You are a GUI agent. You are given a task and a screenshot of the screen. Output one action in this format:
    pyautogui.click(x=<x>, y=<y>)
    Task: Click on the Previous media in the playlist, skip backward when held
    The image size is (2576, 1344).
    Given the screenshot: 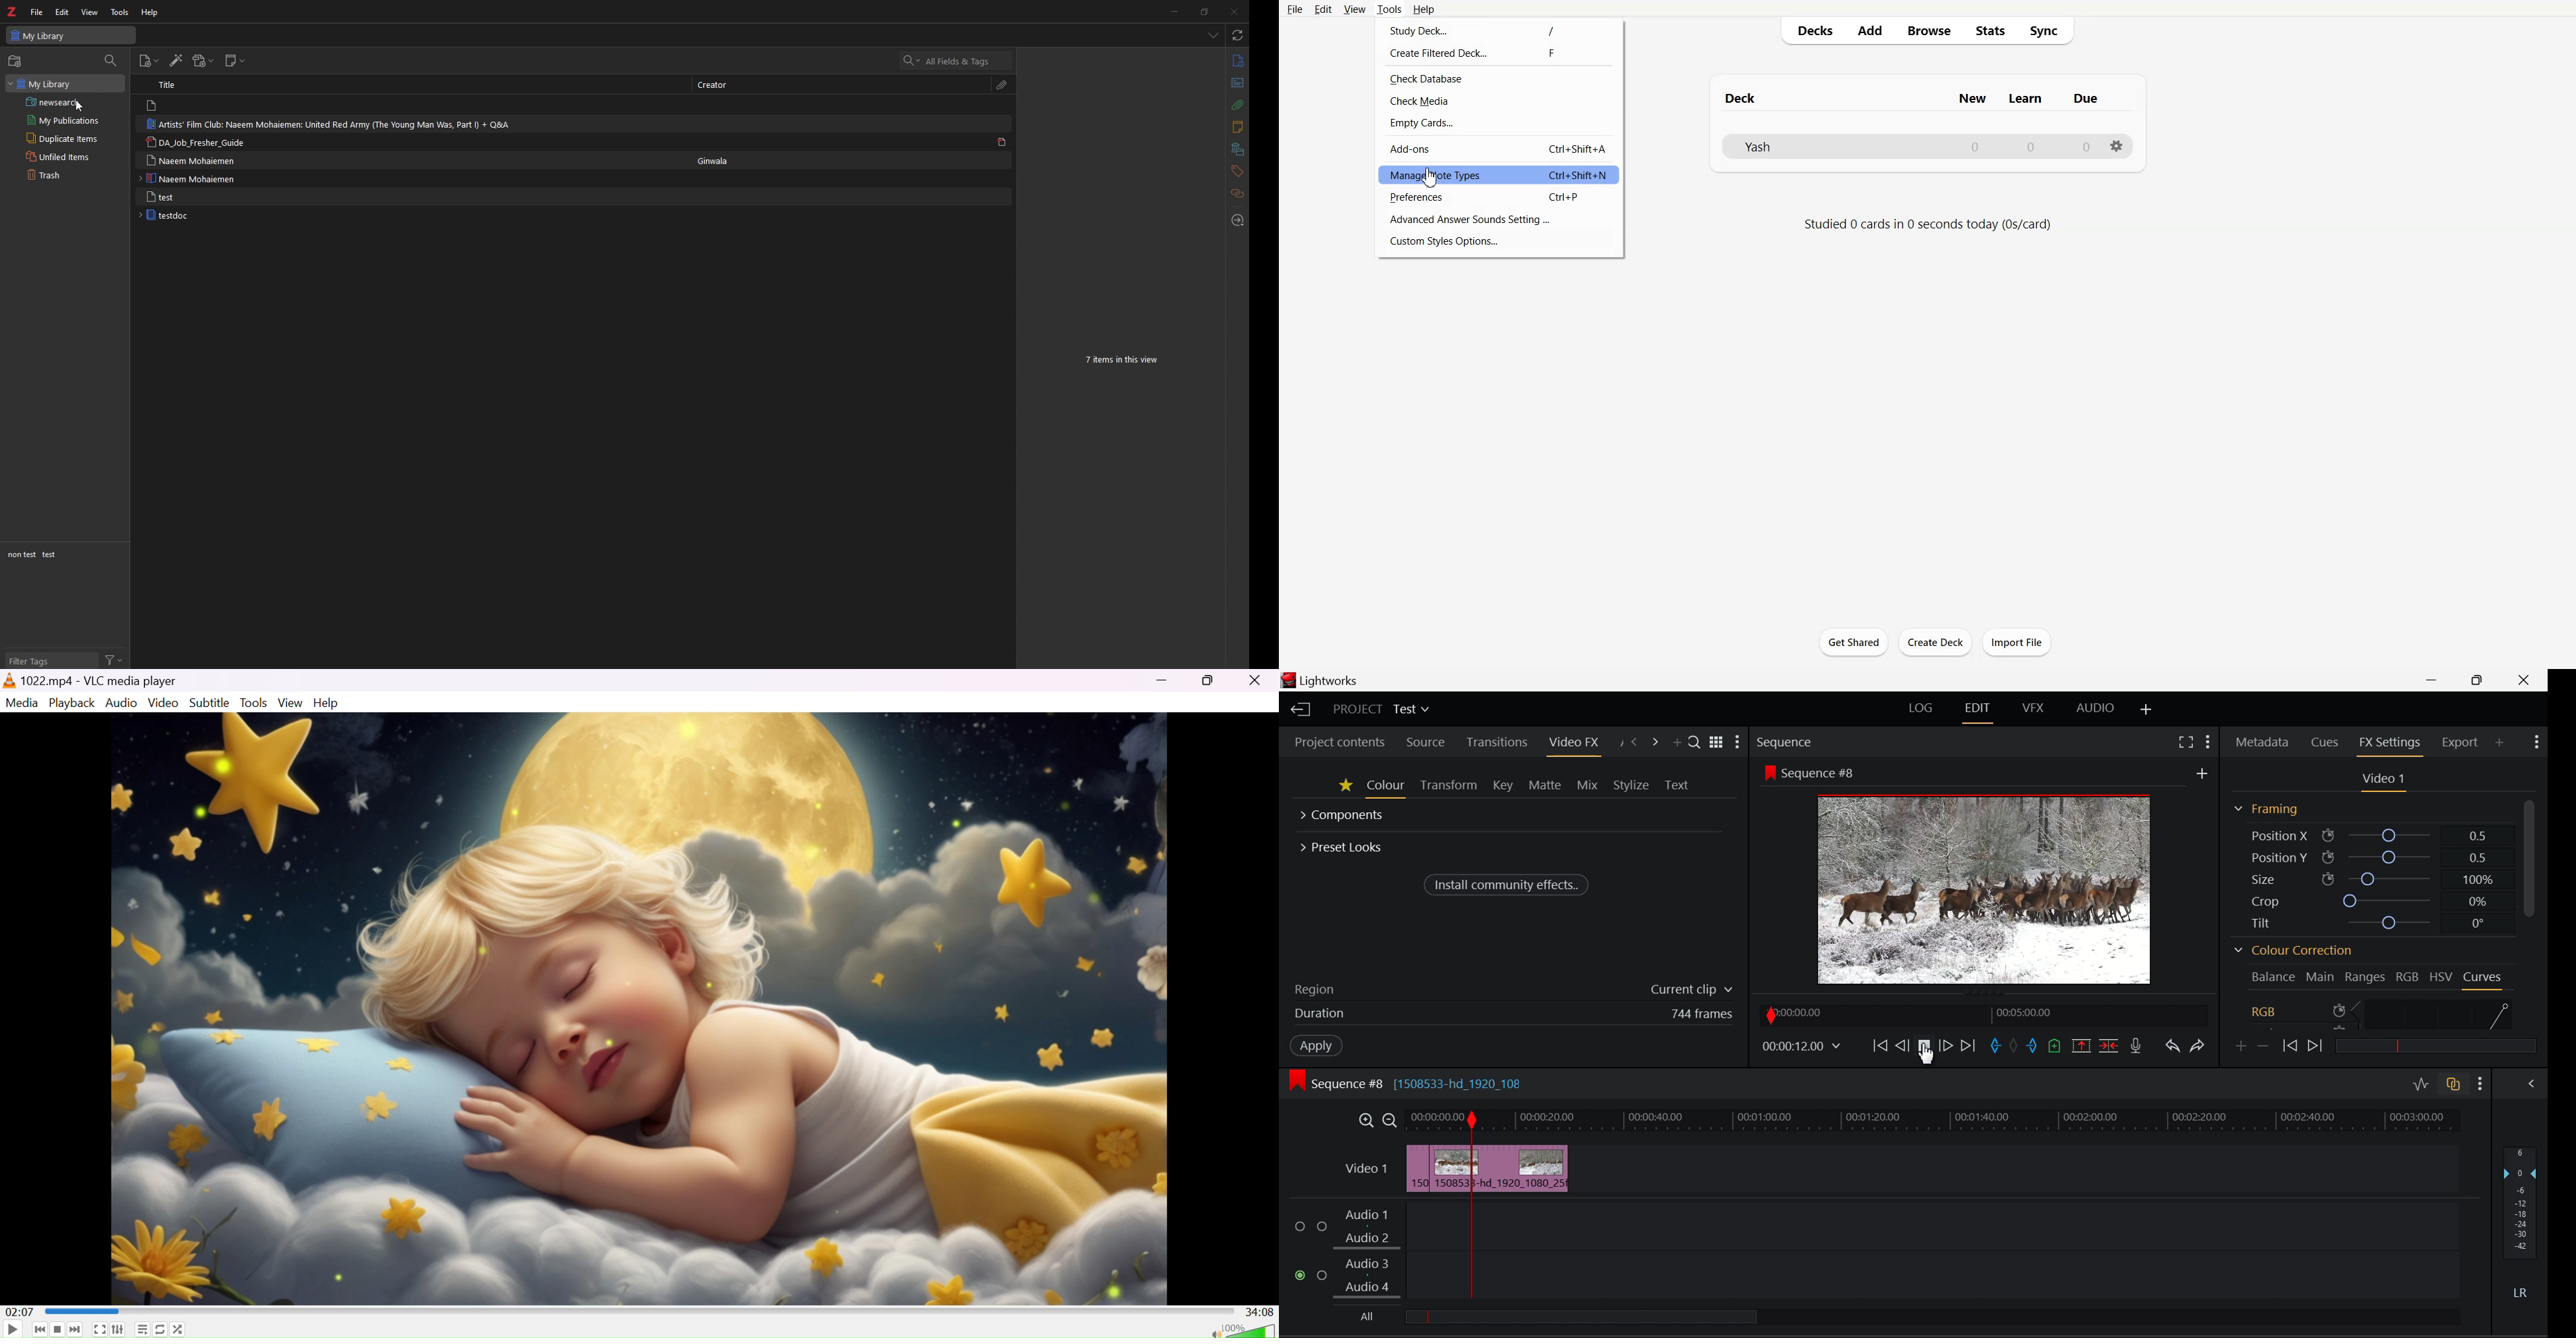 What is the action you would take?
    pyautogui.click(x=40, y=1329)
    